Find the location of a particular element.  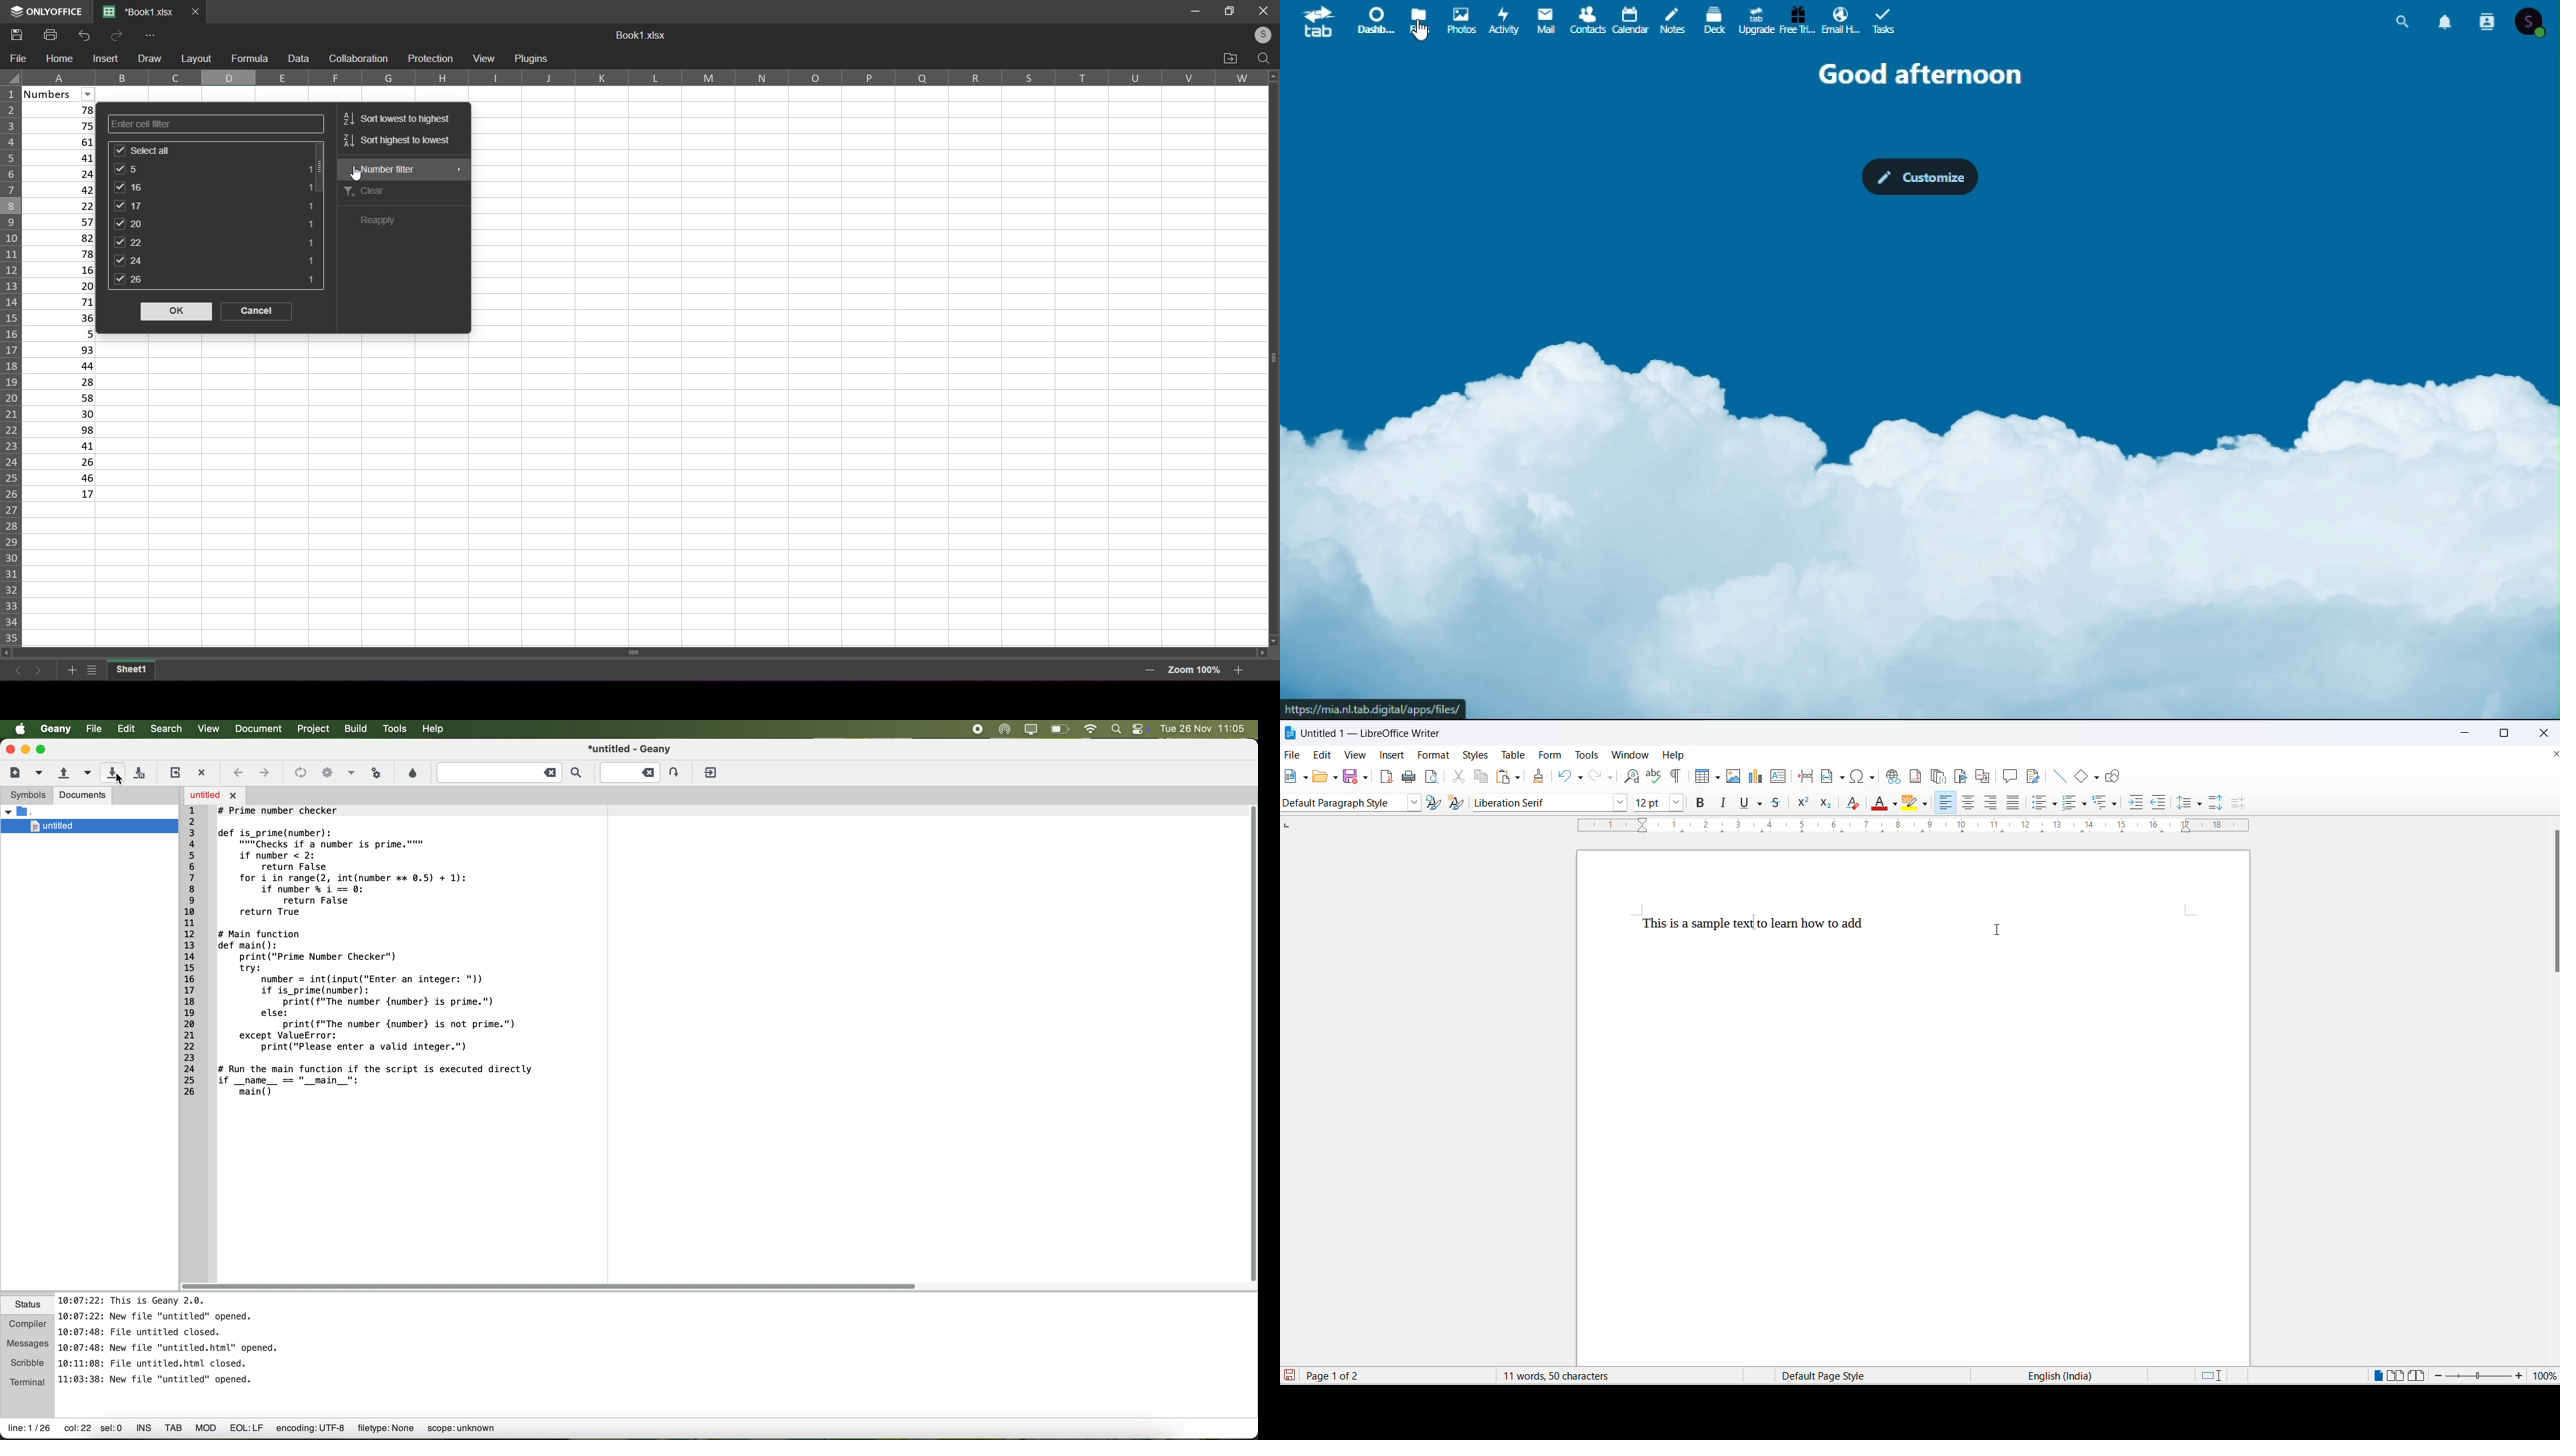

files is located at coordinates (1418, 21).